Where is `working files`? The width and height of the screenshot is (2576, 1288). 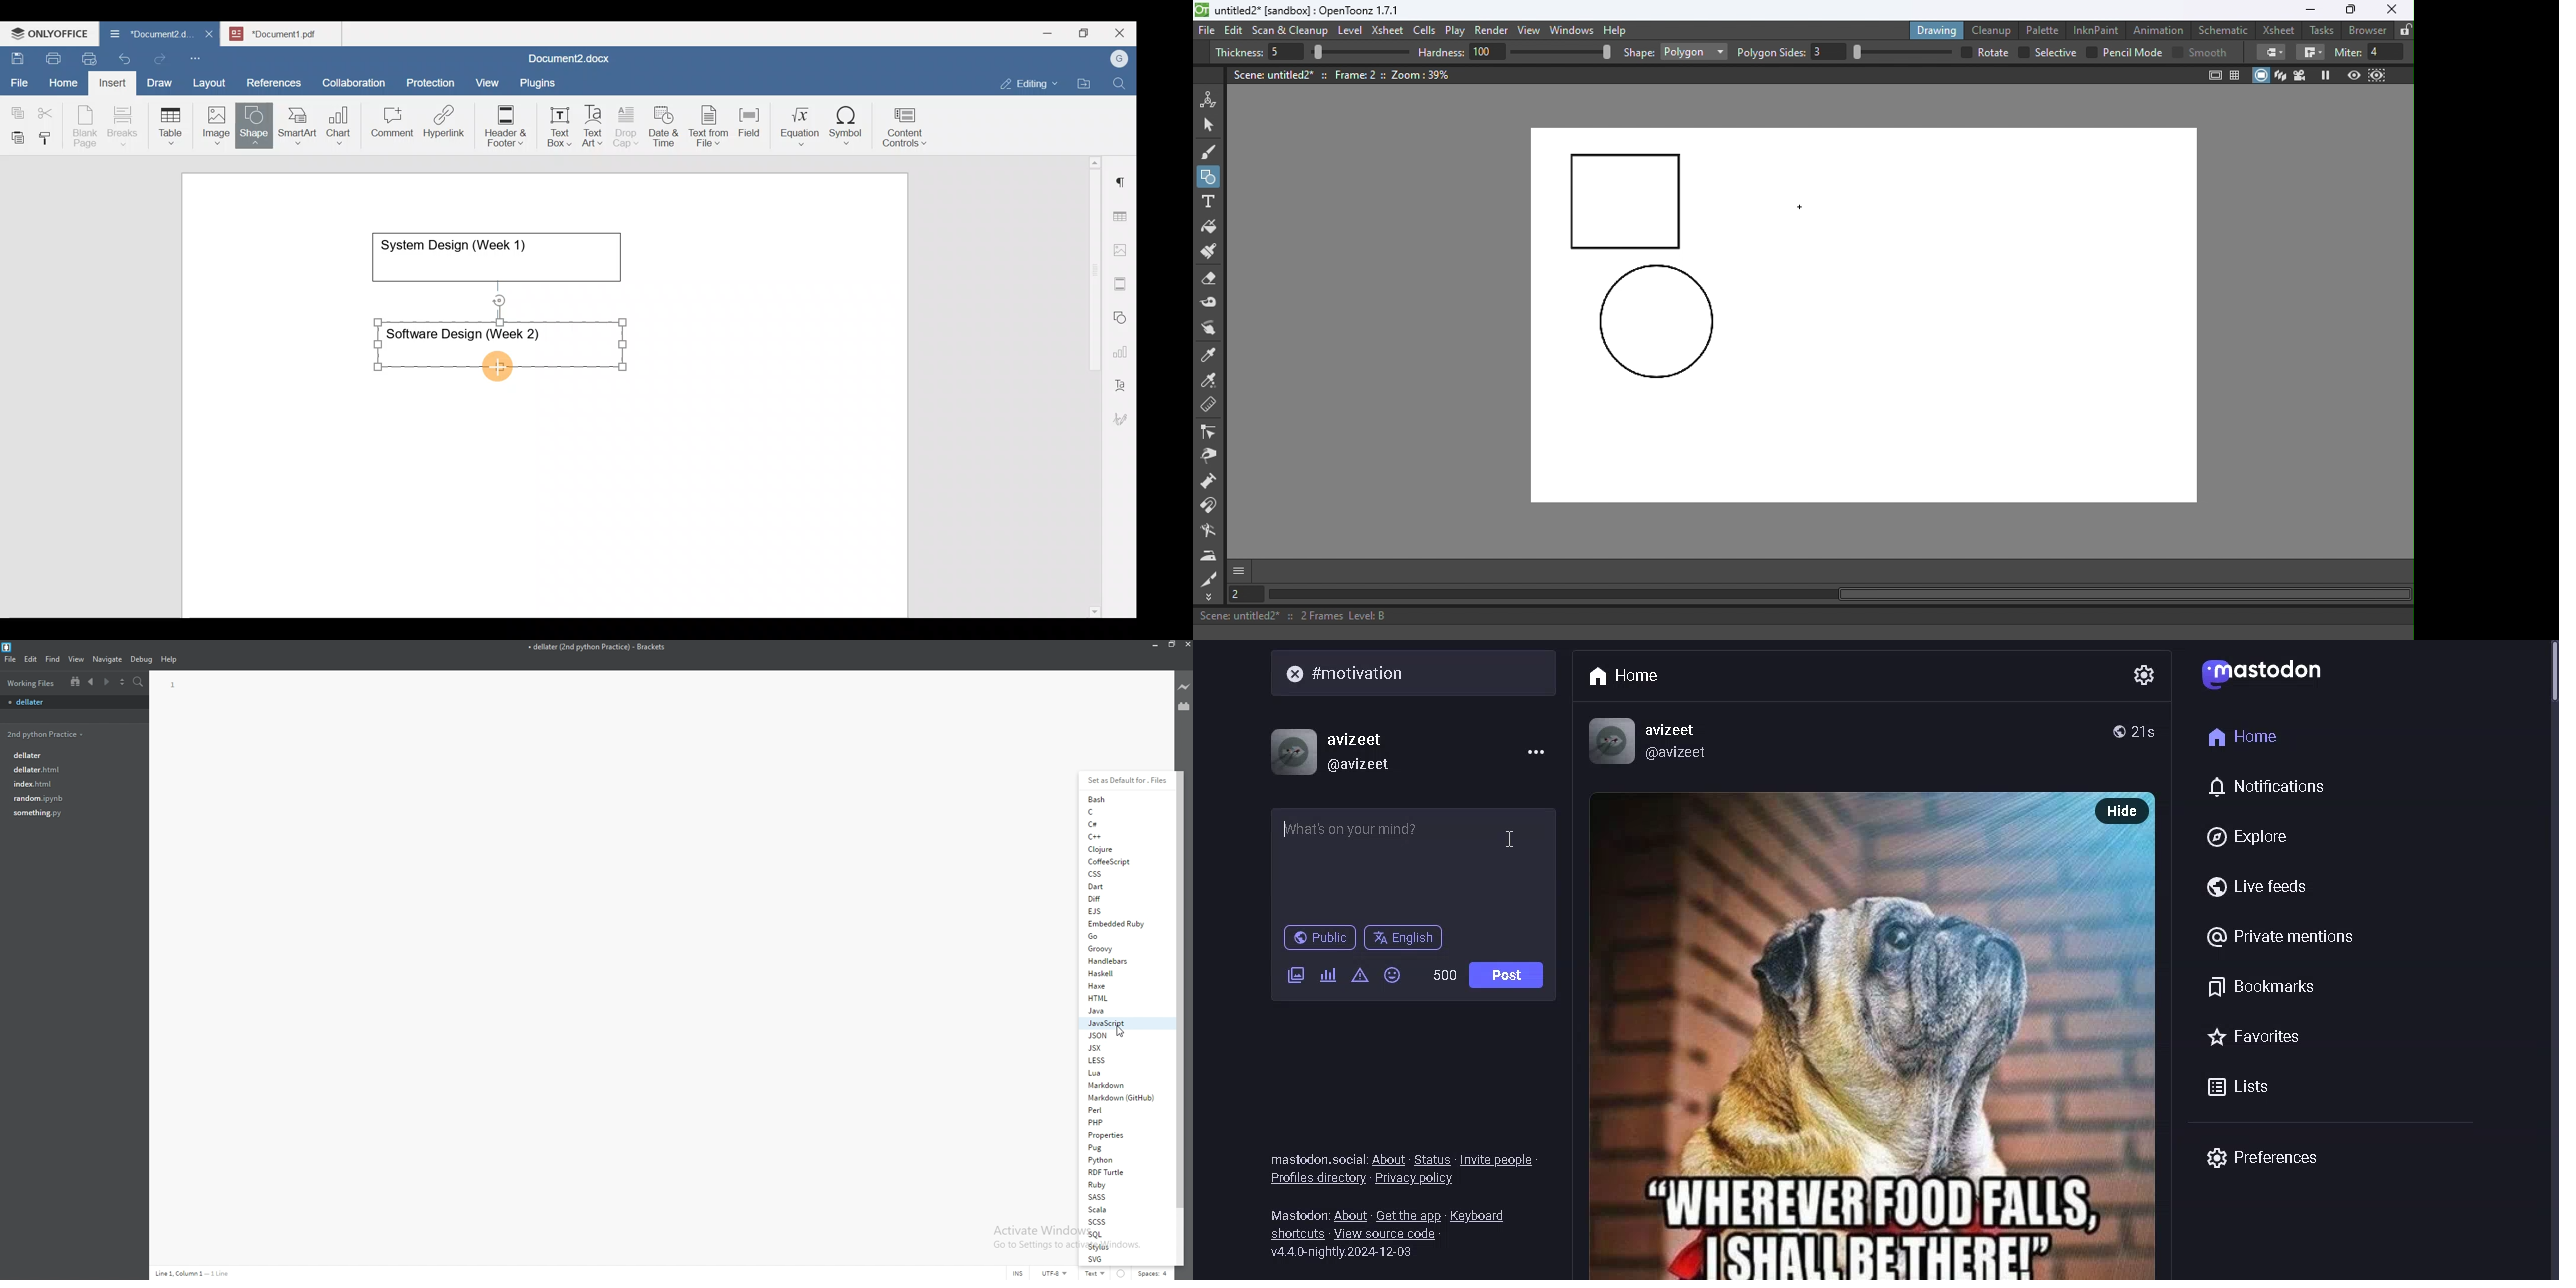
working files is located at coordinates (32, 683).